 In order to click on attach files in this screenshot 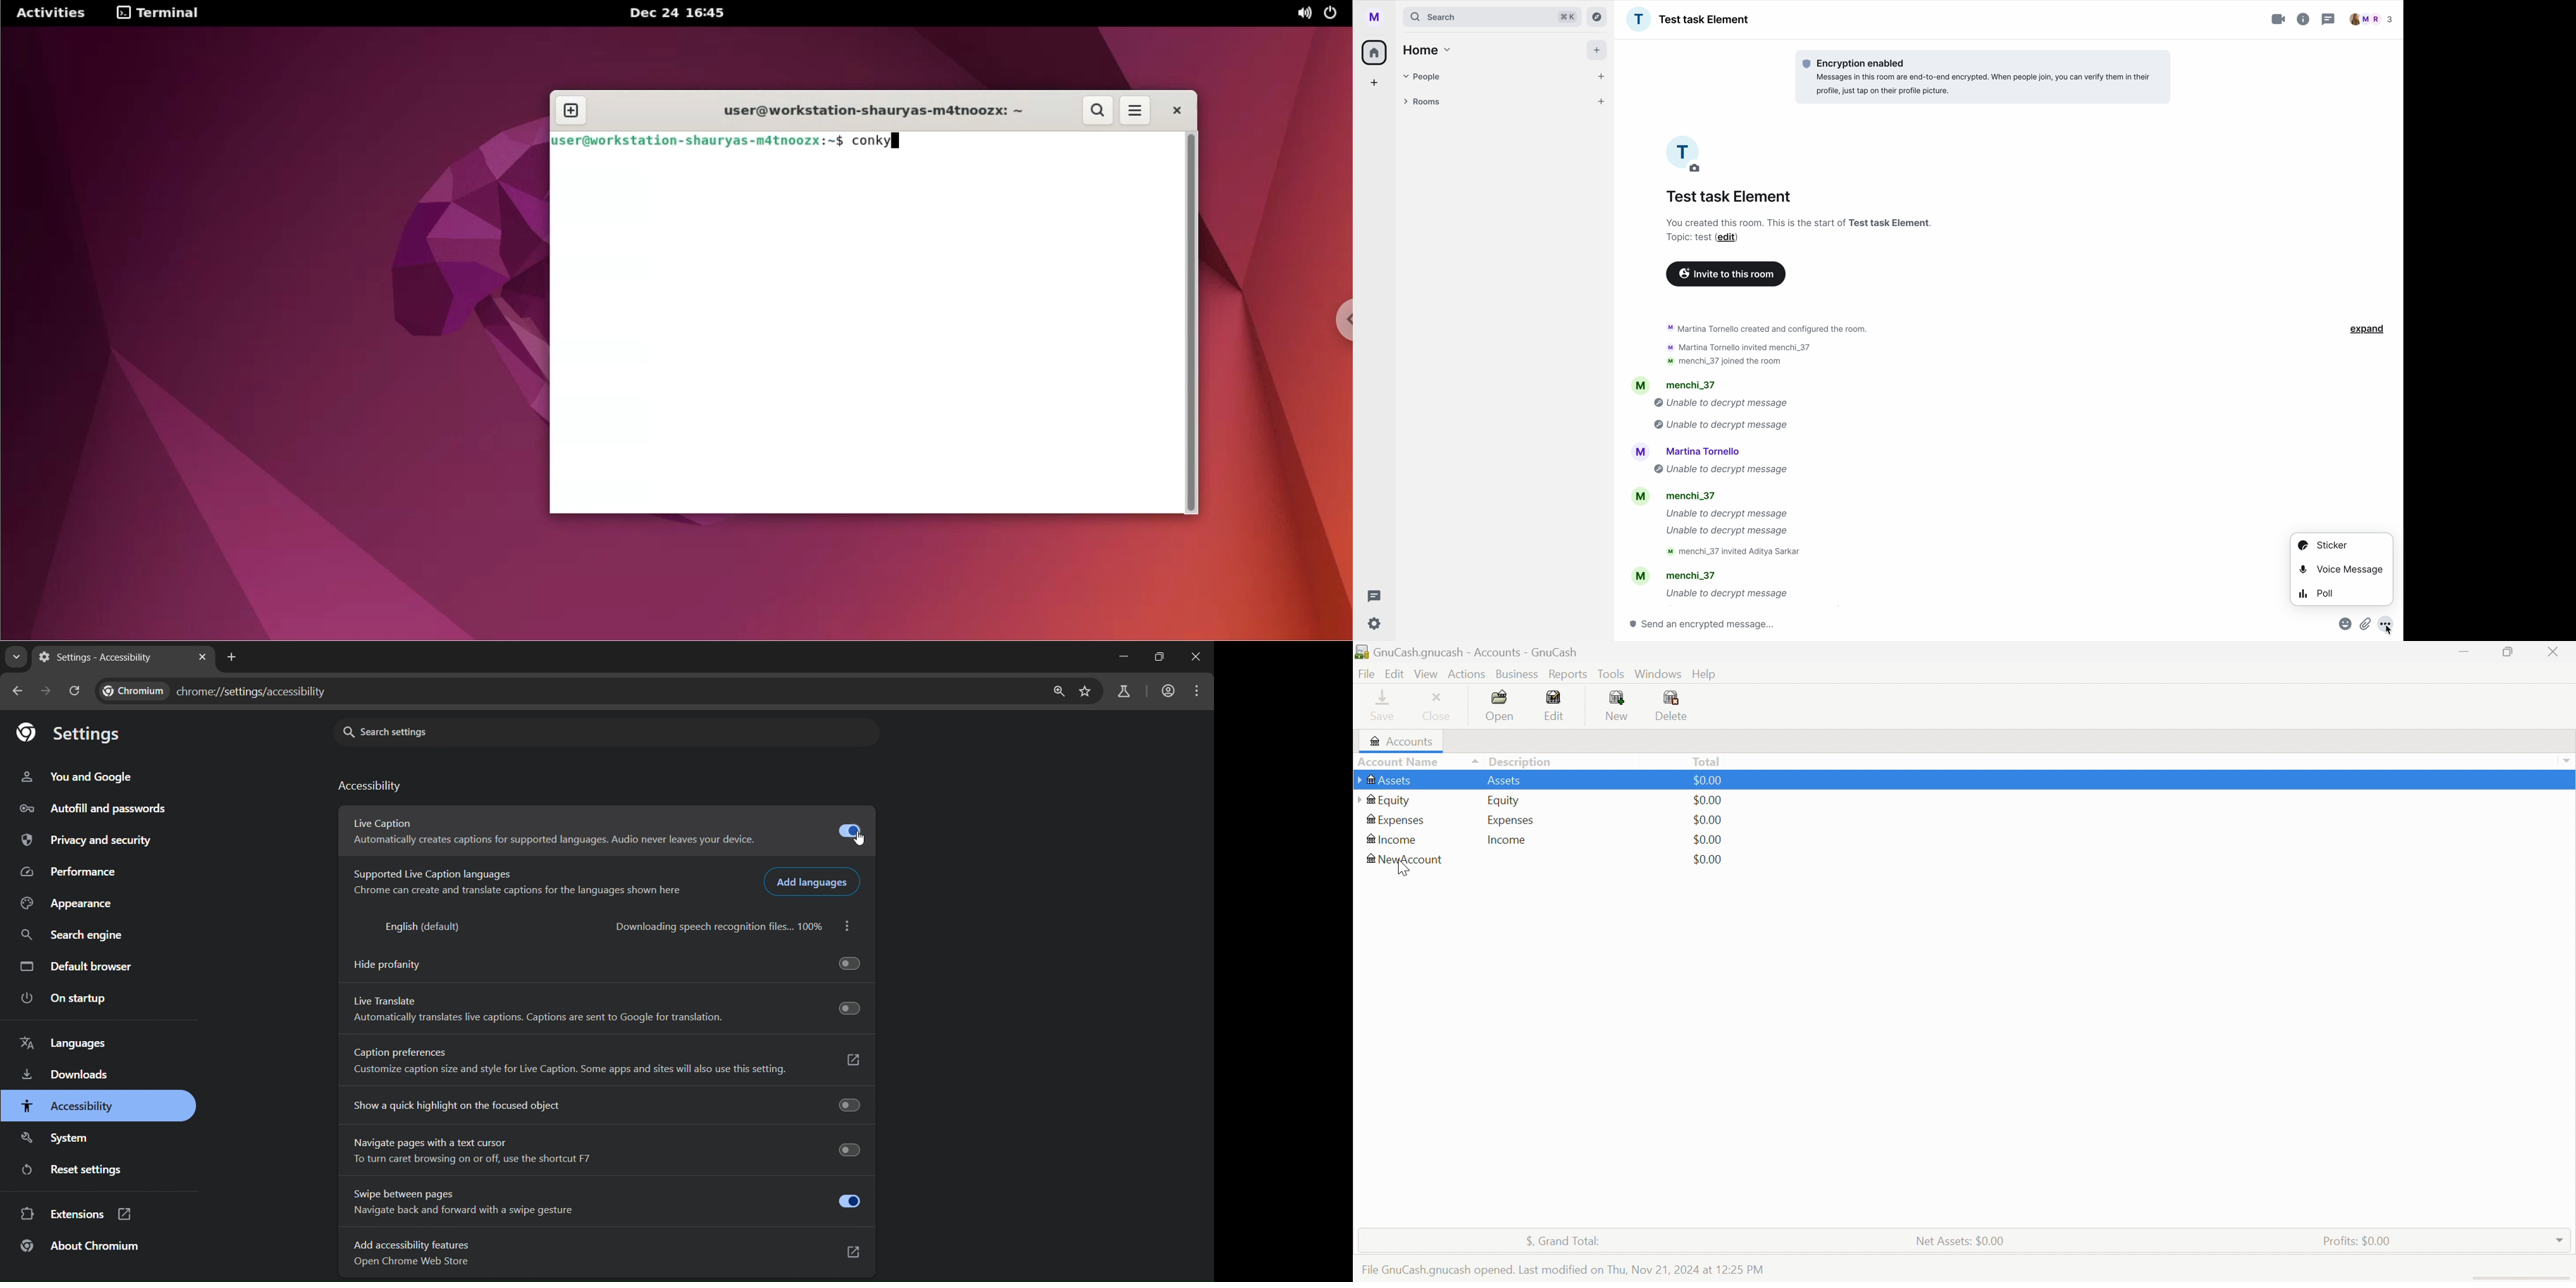, I will do `click(2367, 627)`.